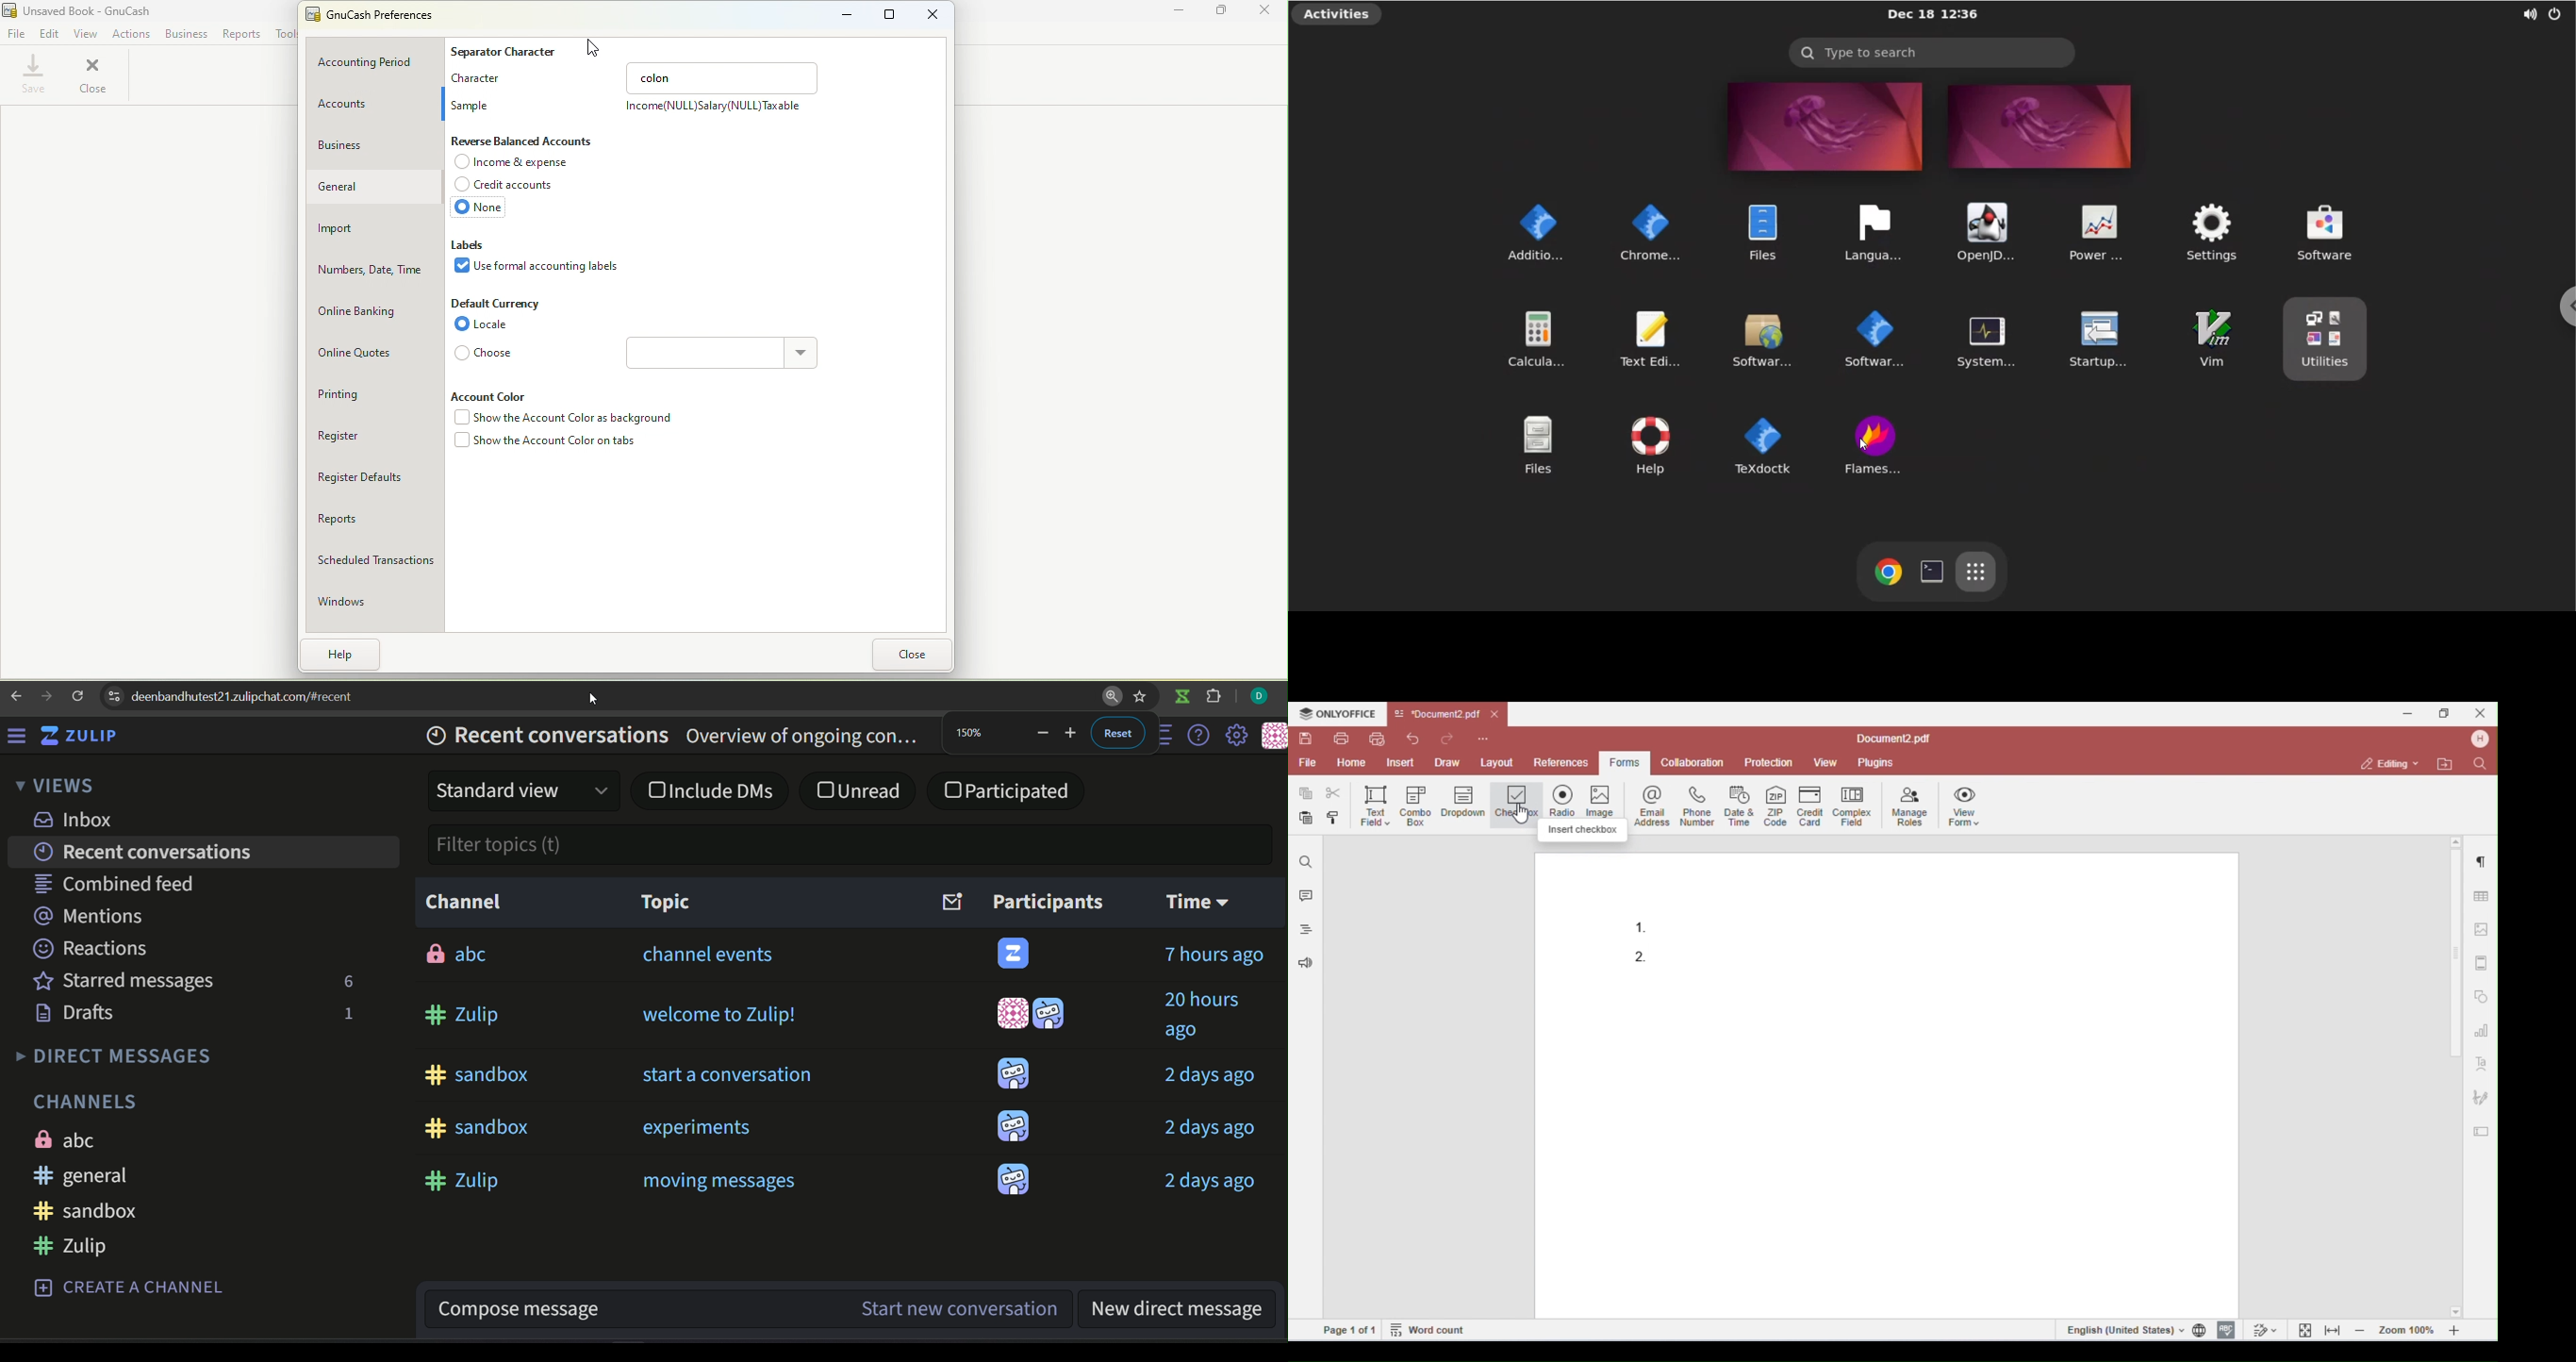 This screenshot has width=2576, height=1372. What do you see at coordinates (55, 784) in the screenshot?
I see `VIEWS` at bounding box center [55, 784].